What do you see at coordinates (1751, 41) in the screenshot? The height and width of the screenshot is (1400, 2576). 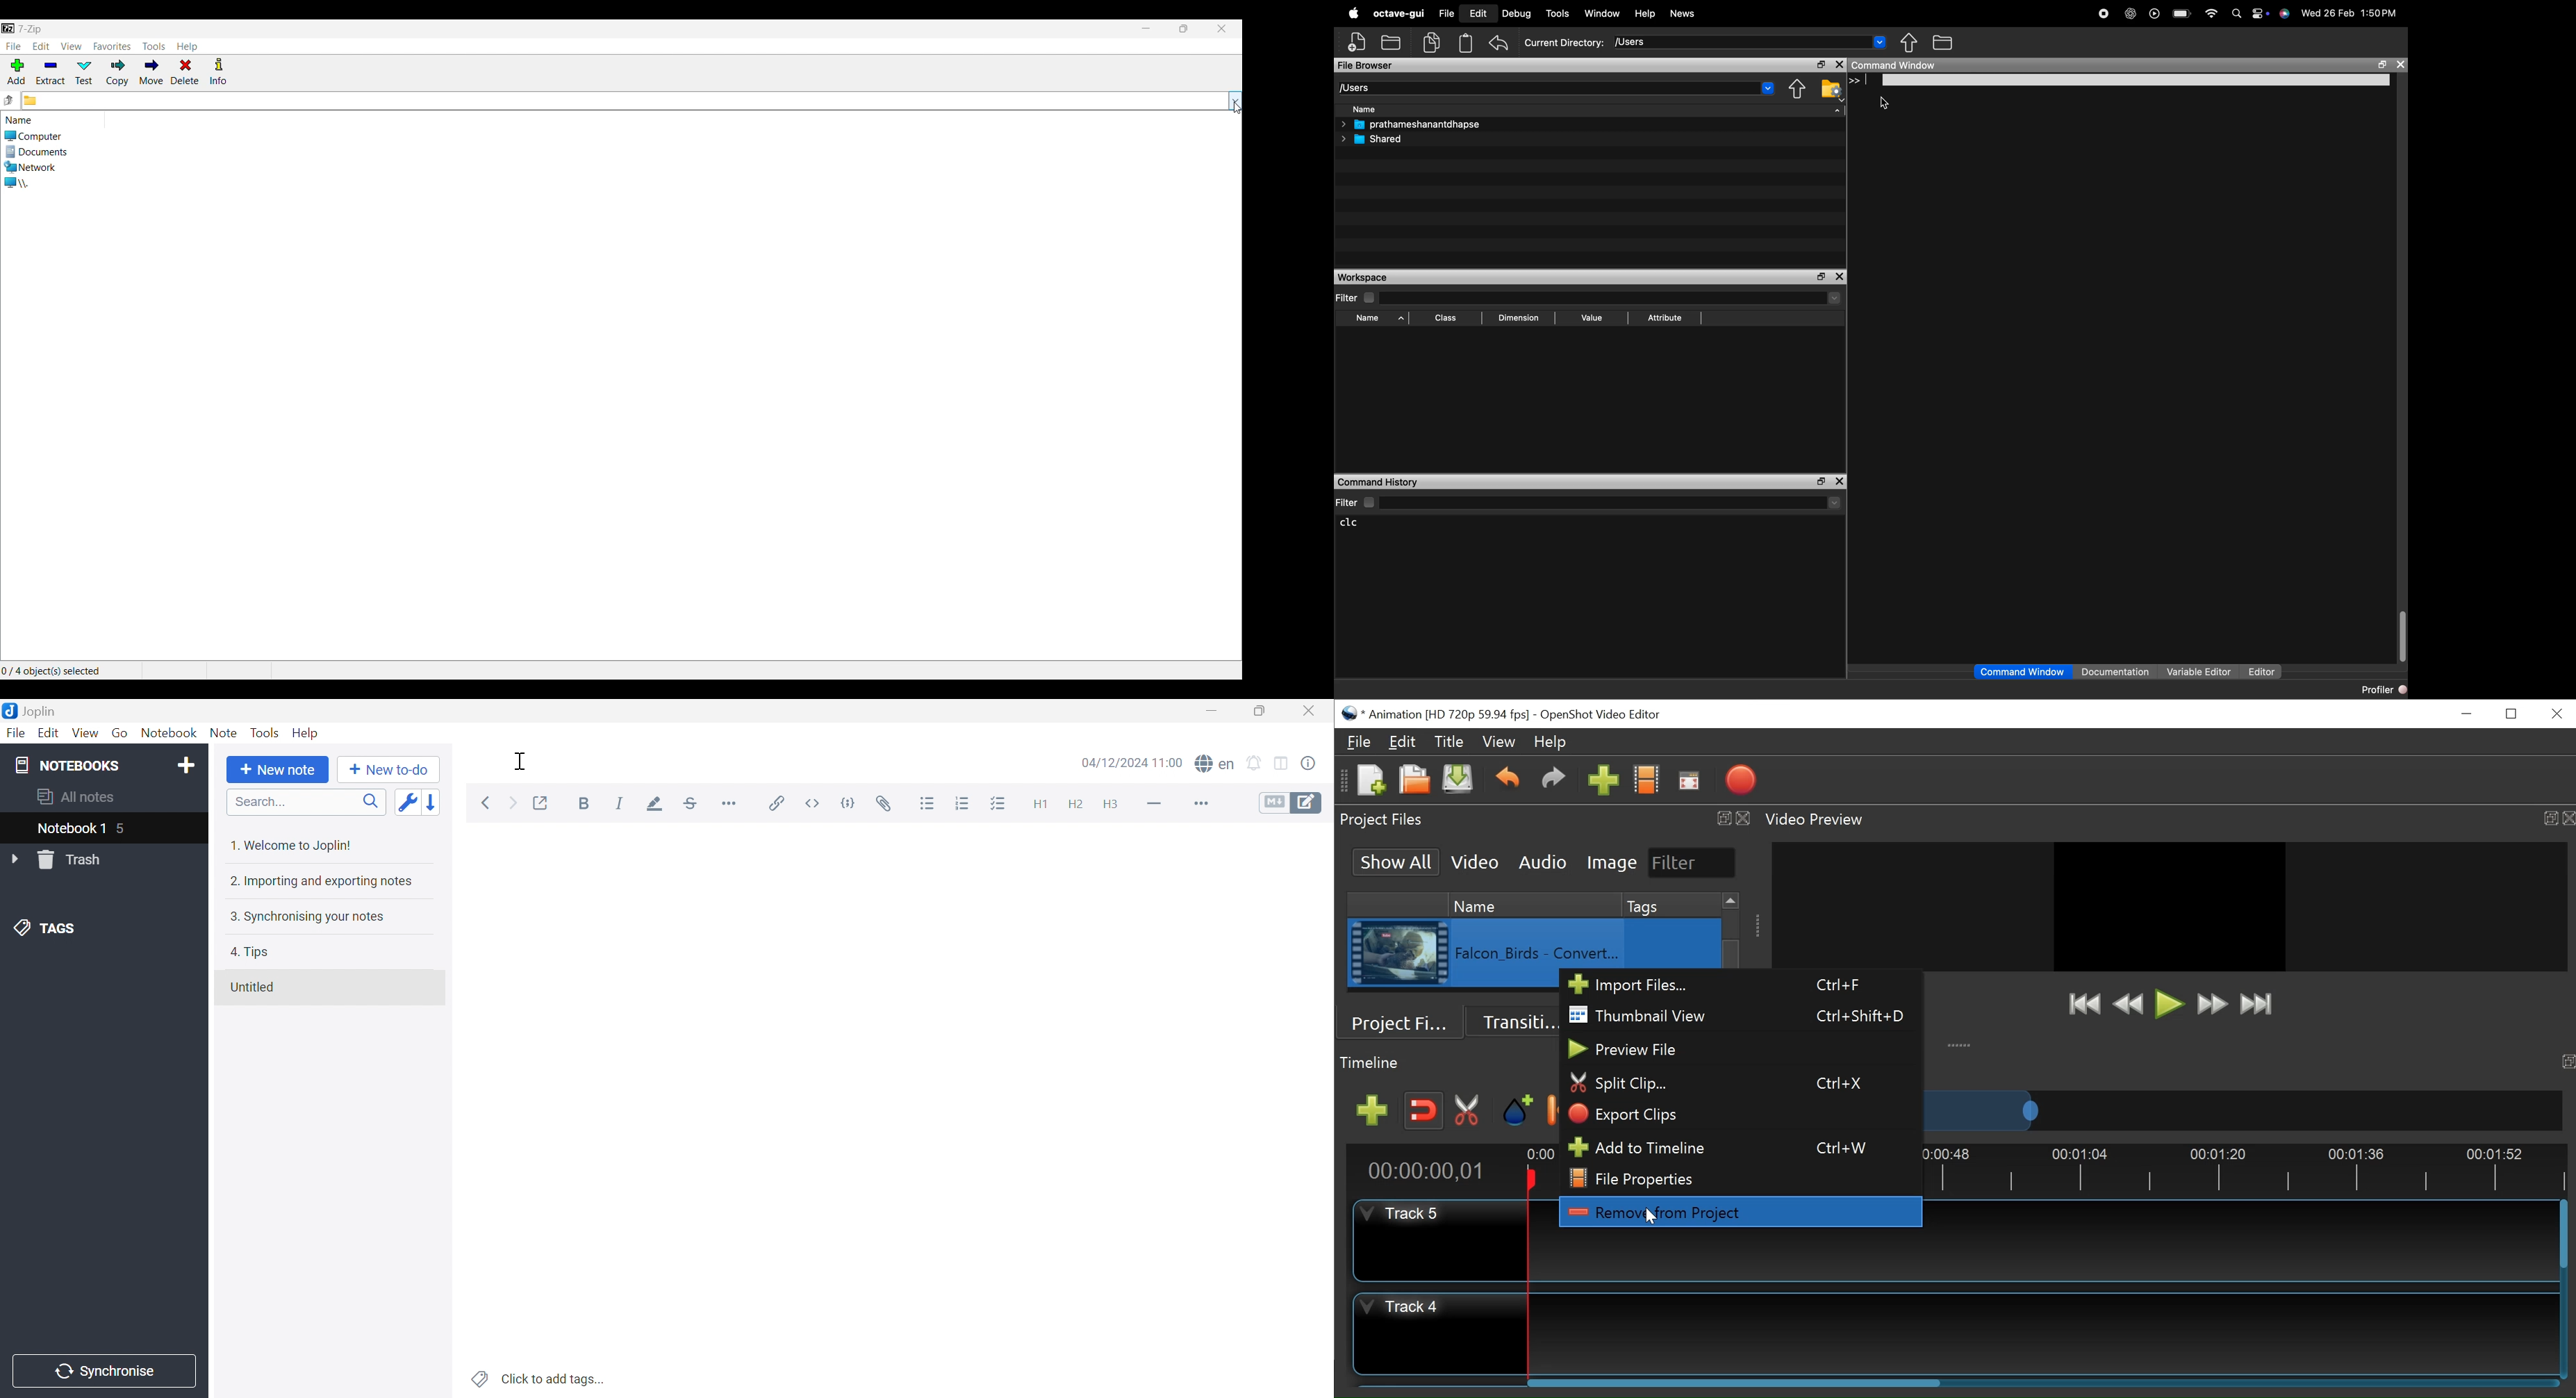 I see `/Users` at bounding box center [1751, 41].